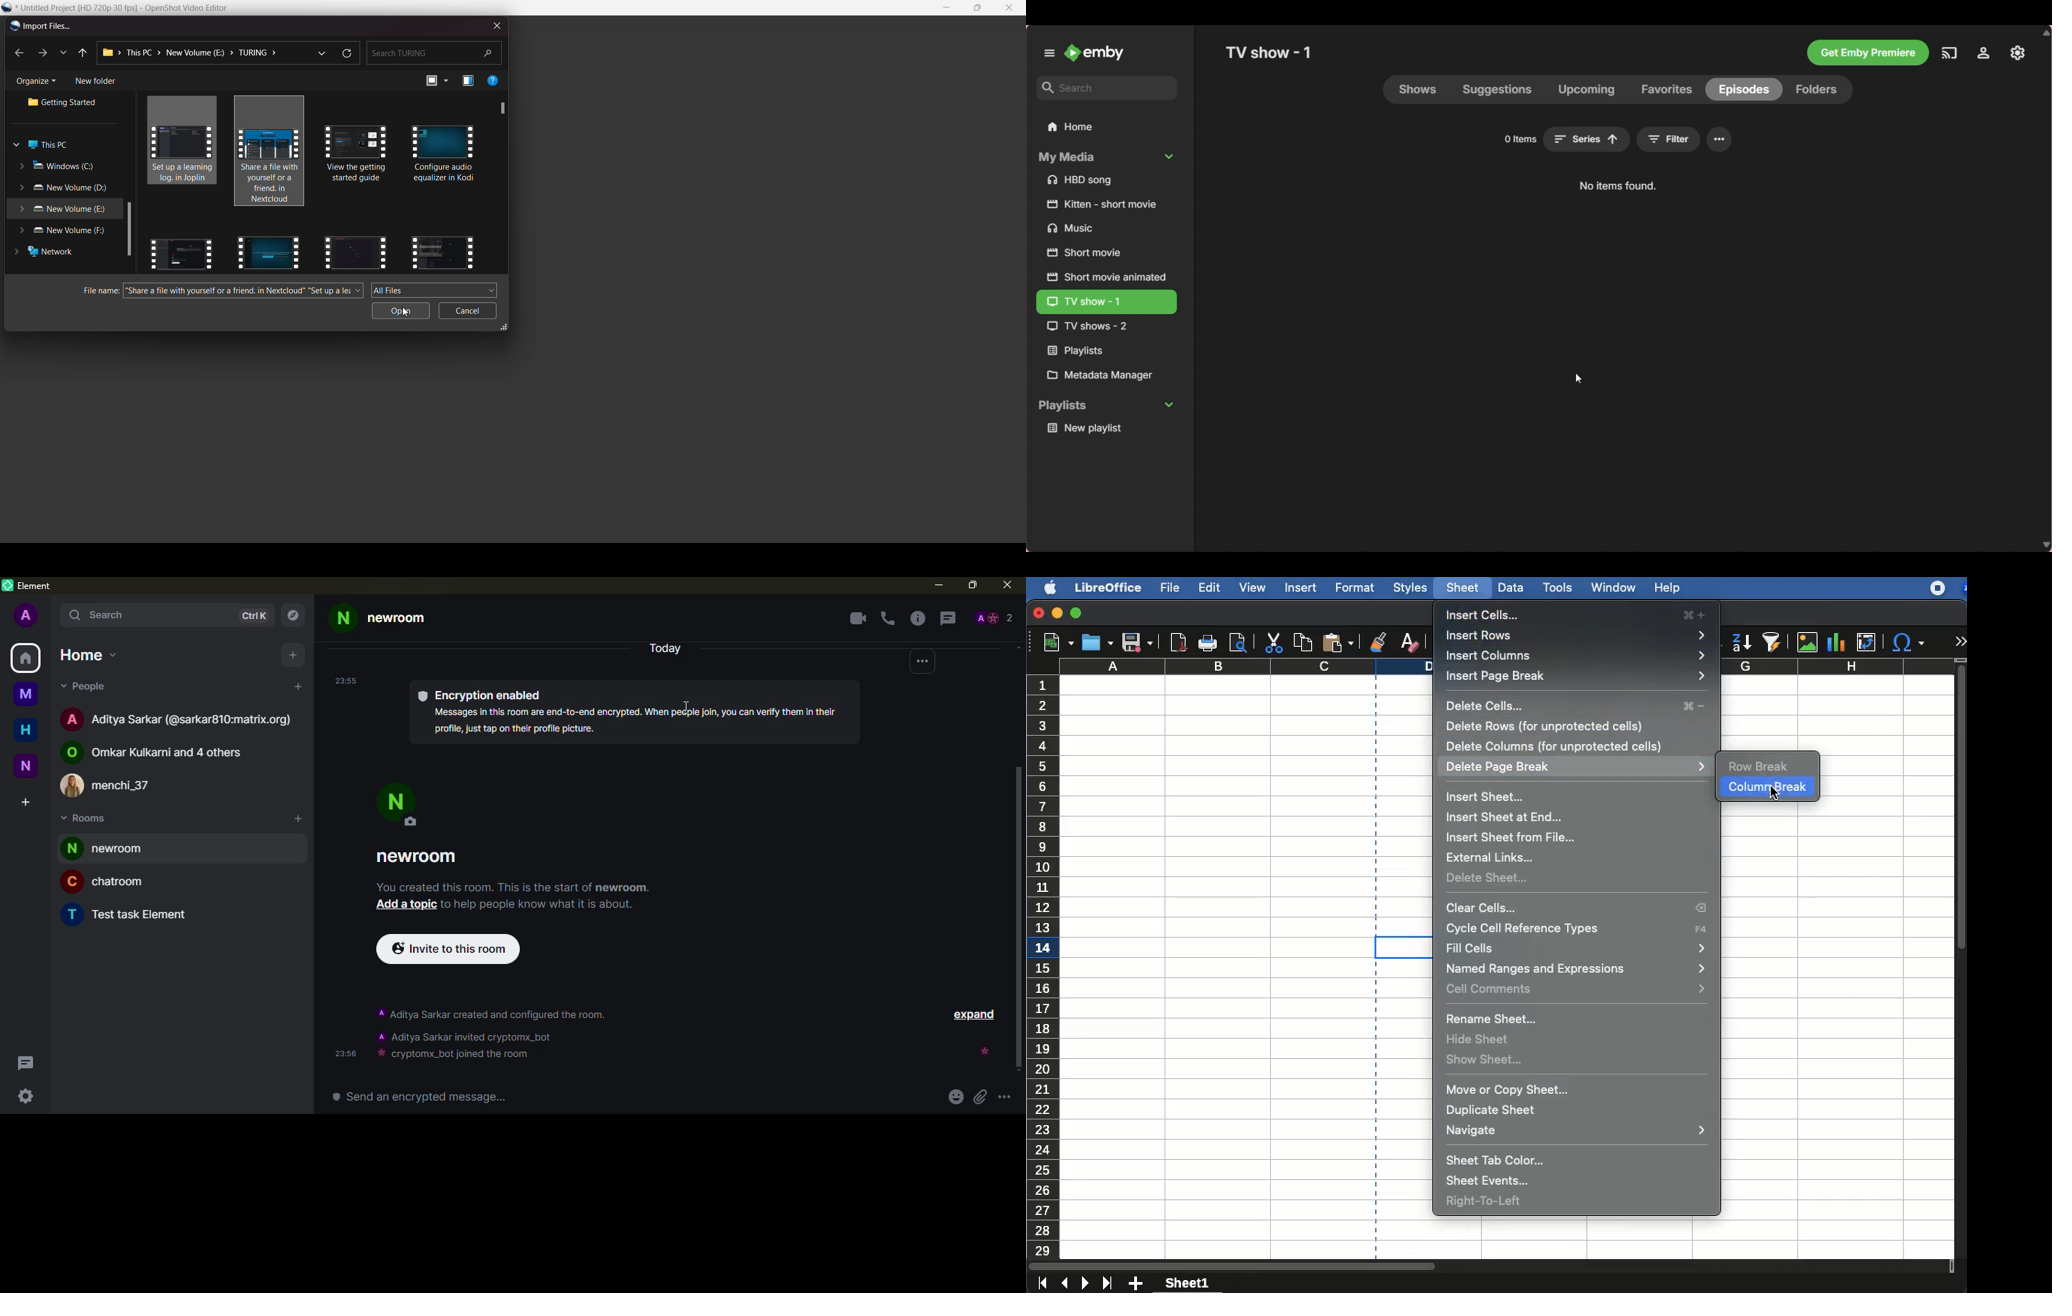  What do you see at coordinates (1022, 919) in the screenshot?
I see `scroll bar` at bounding box center [1022, 919].